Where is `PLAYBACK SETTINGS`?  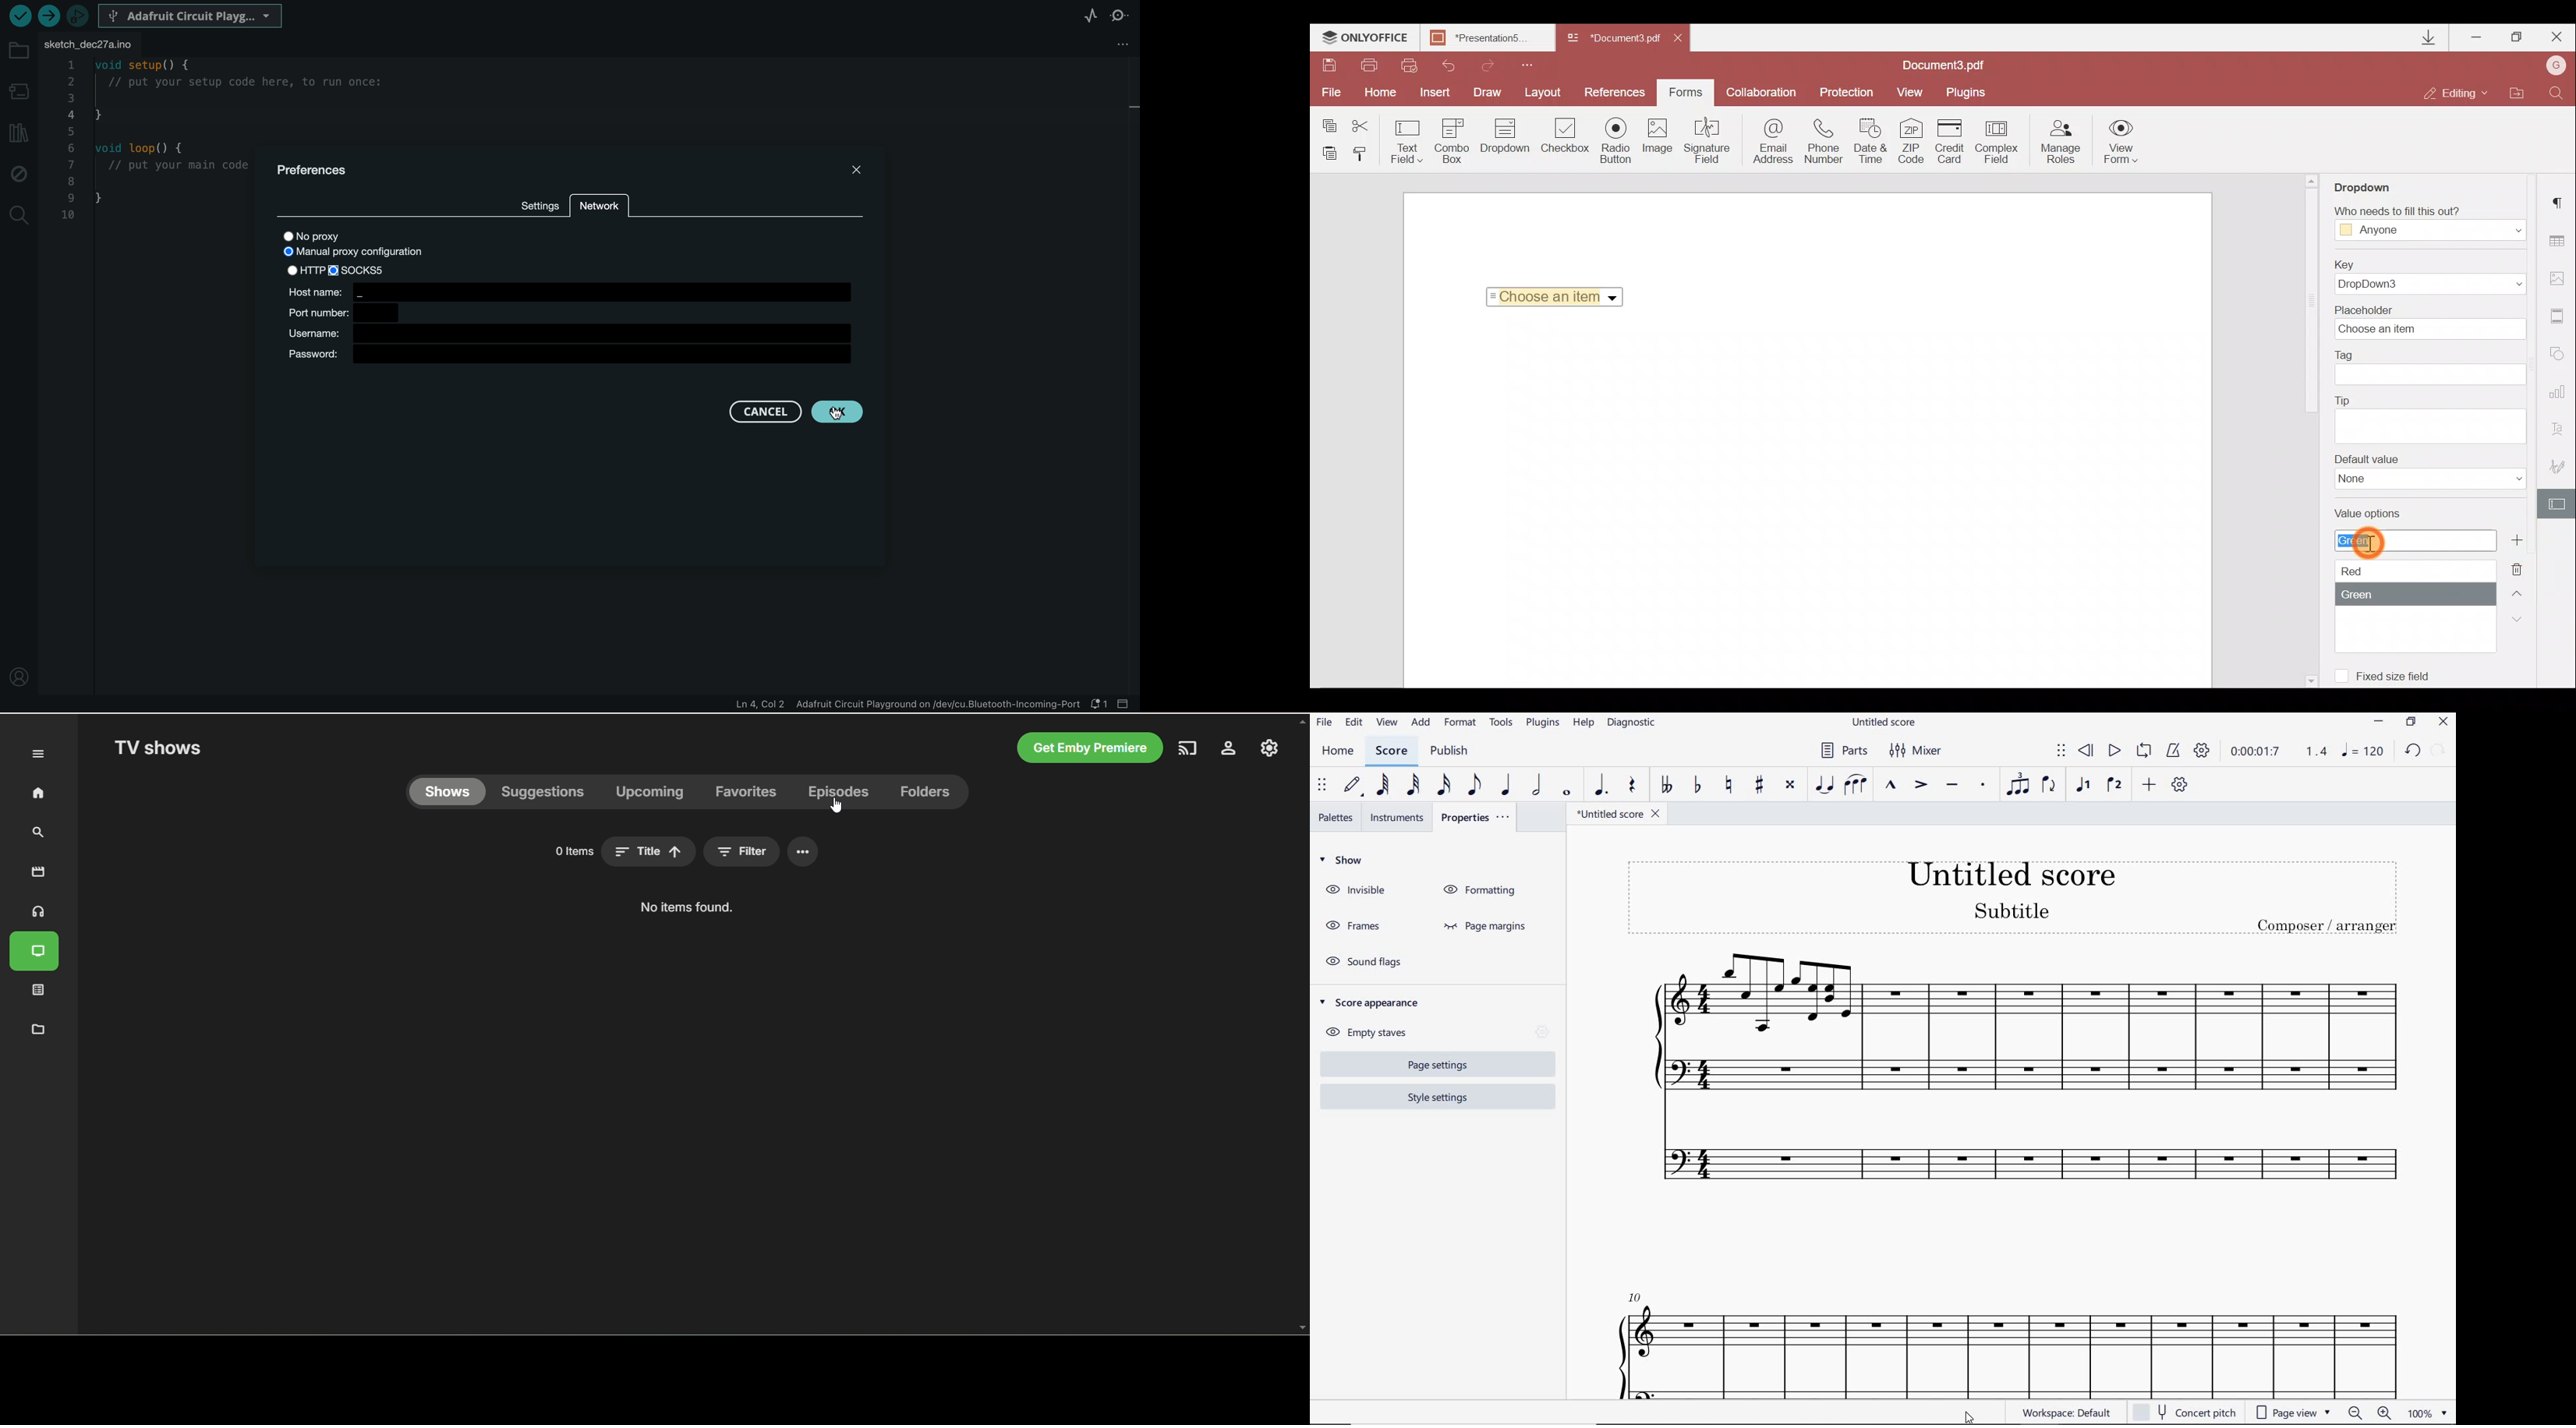 PLAYBACK SETTINGS is located at coordinates (2201, 749).